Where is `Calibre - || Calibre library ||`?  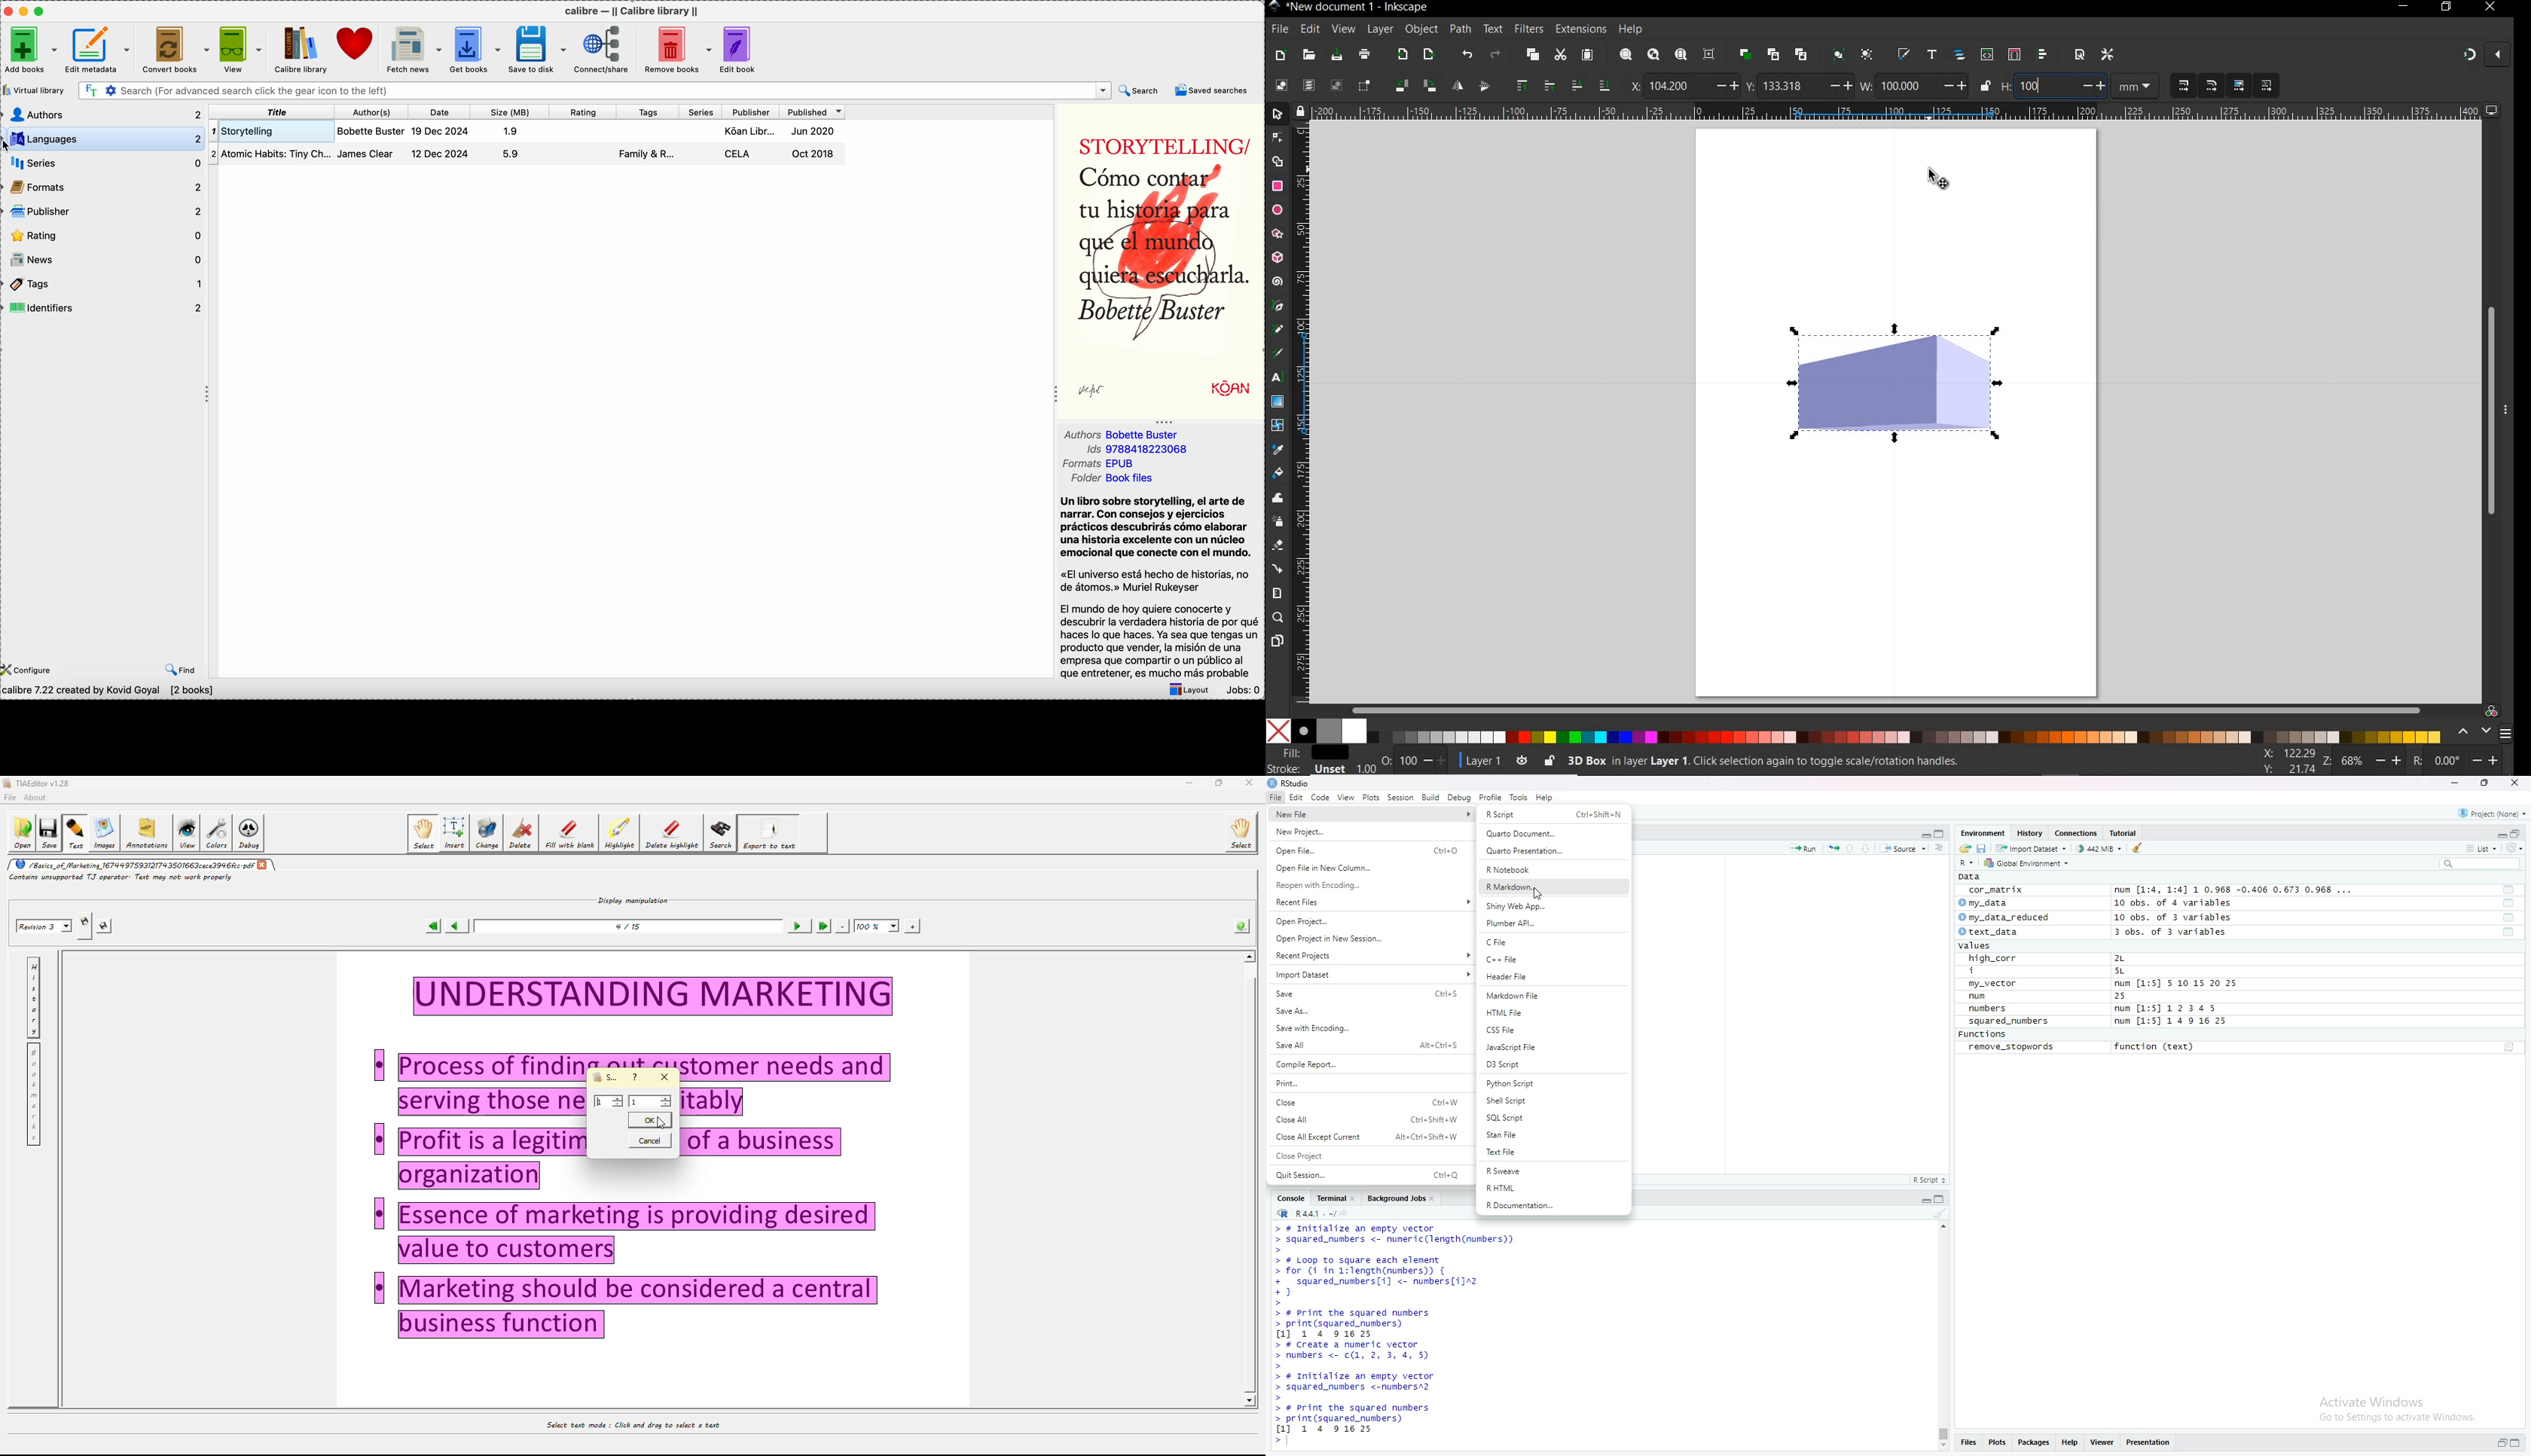
Calibre - || Calibre library || is located at coordinates (635, 12).